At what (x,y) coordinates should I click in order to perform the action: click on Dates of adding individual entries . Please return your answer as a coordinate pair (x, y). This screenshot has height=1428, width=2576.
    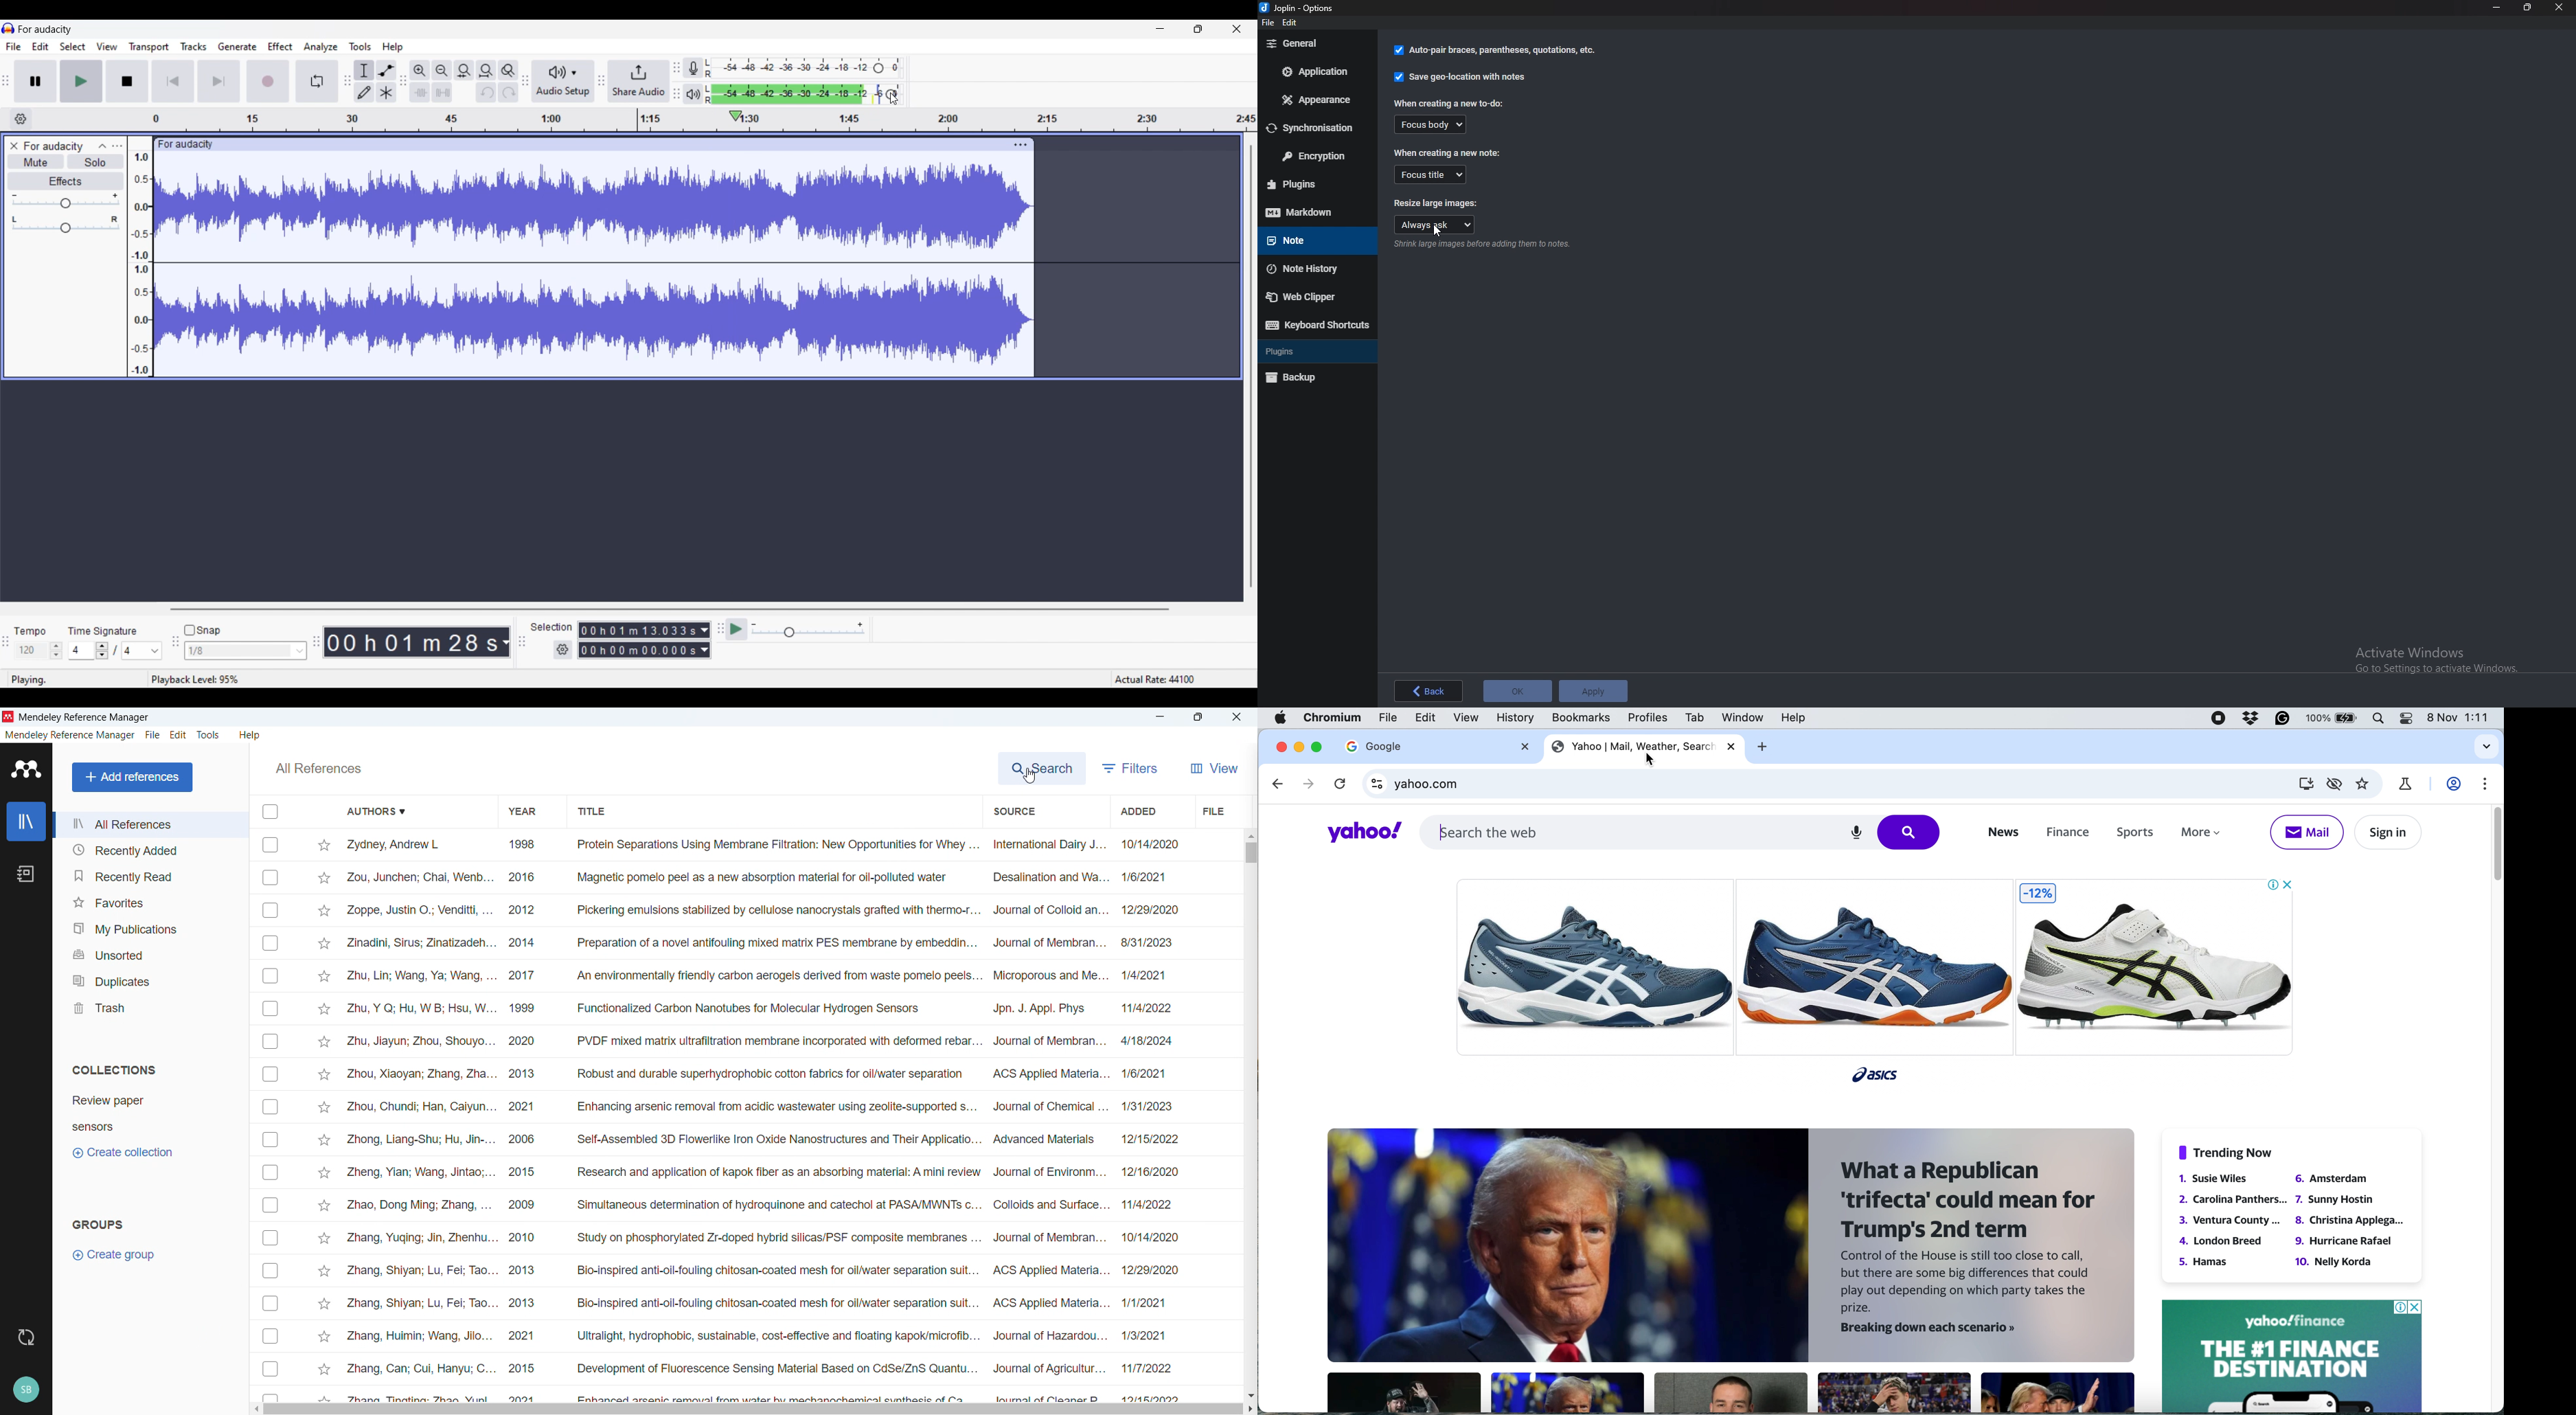
    Looking at the image, I should click on (1154, 1118).